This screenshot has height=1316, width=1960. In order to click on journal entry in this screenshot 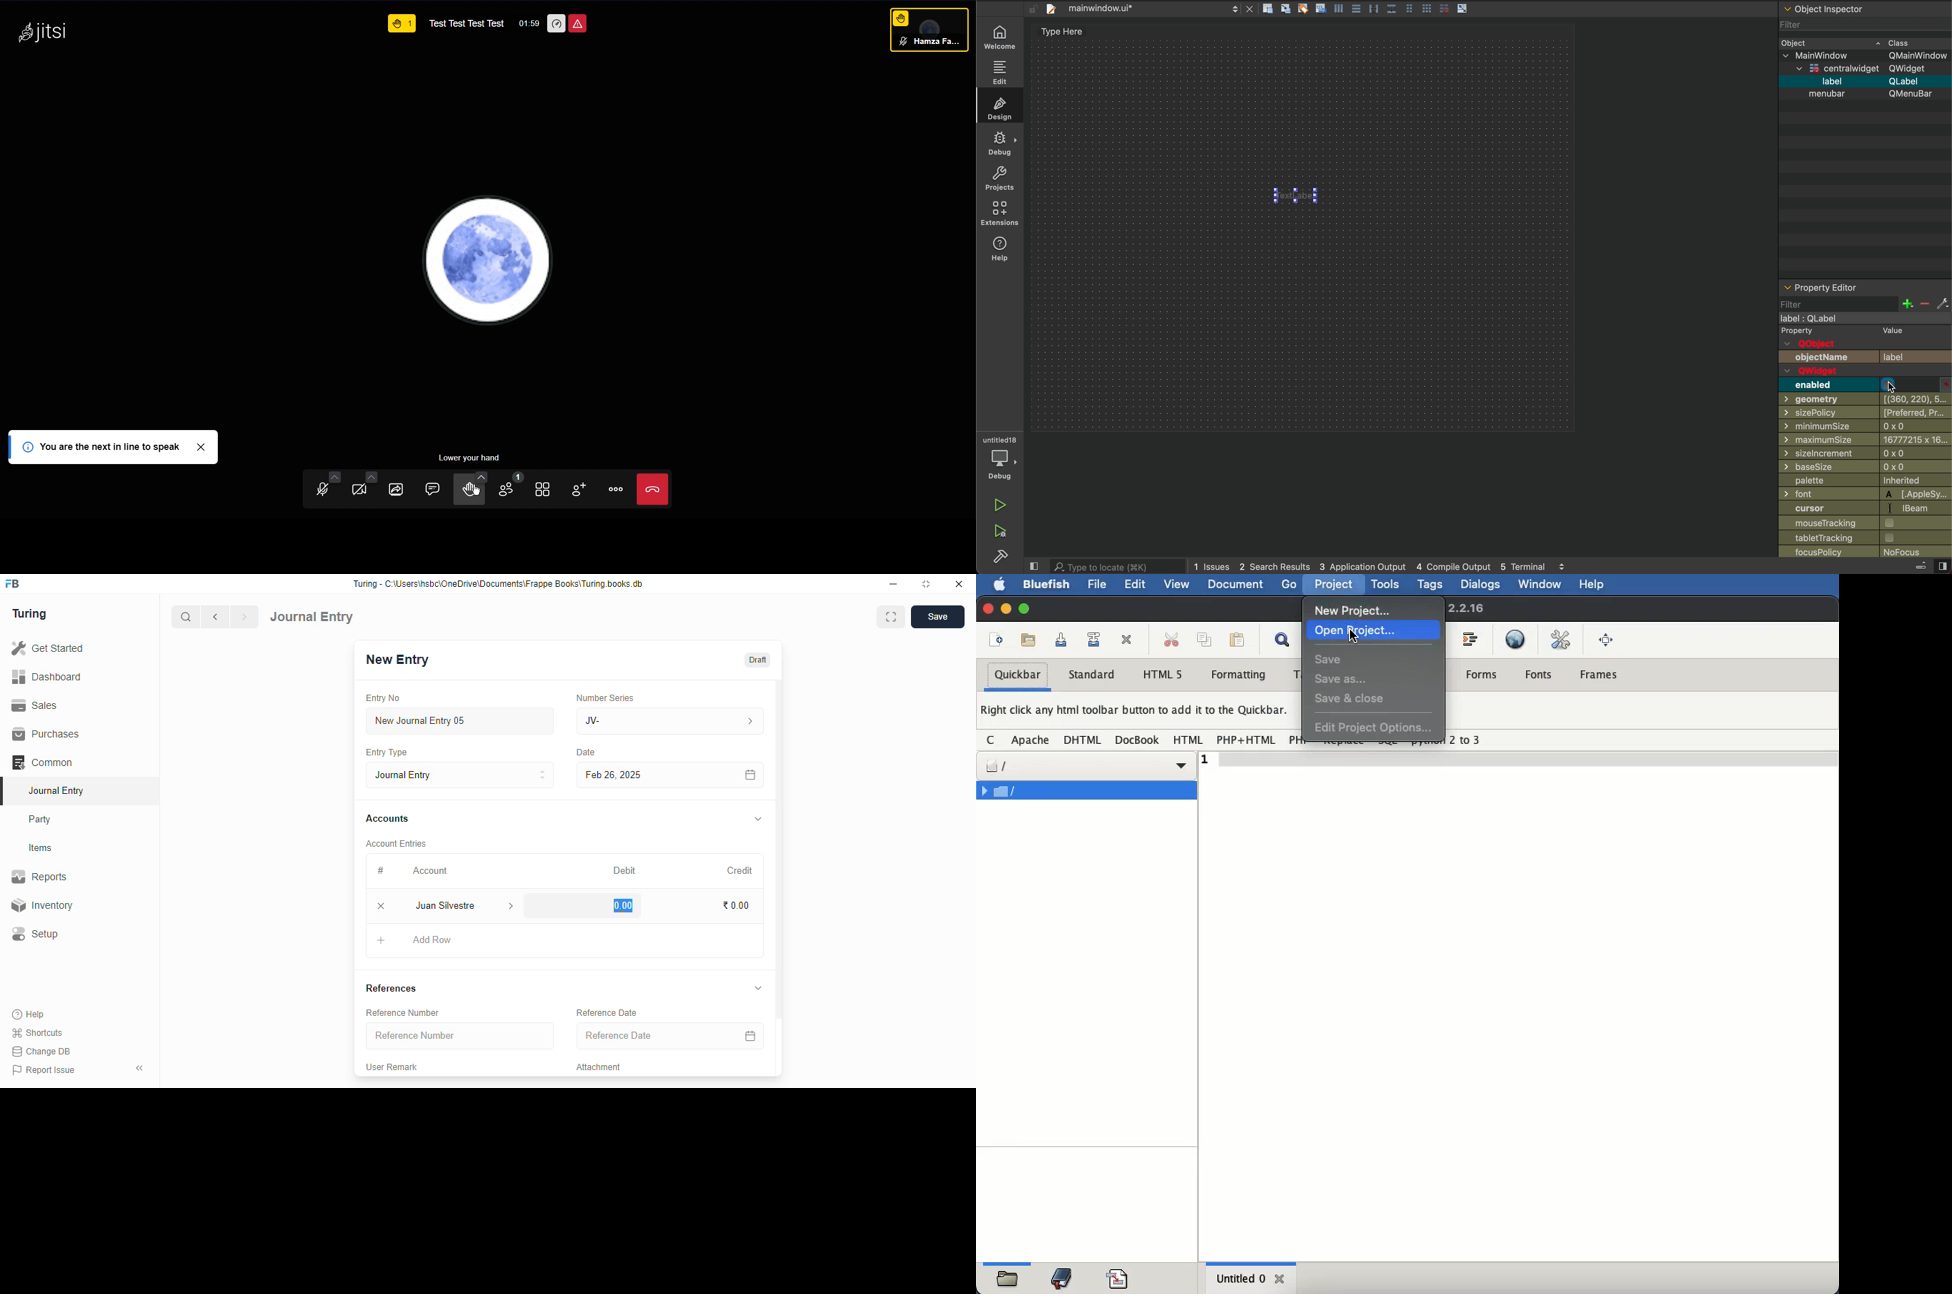, I will do `click(312, 616)`.